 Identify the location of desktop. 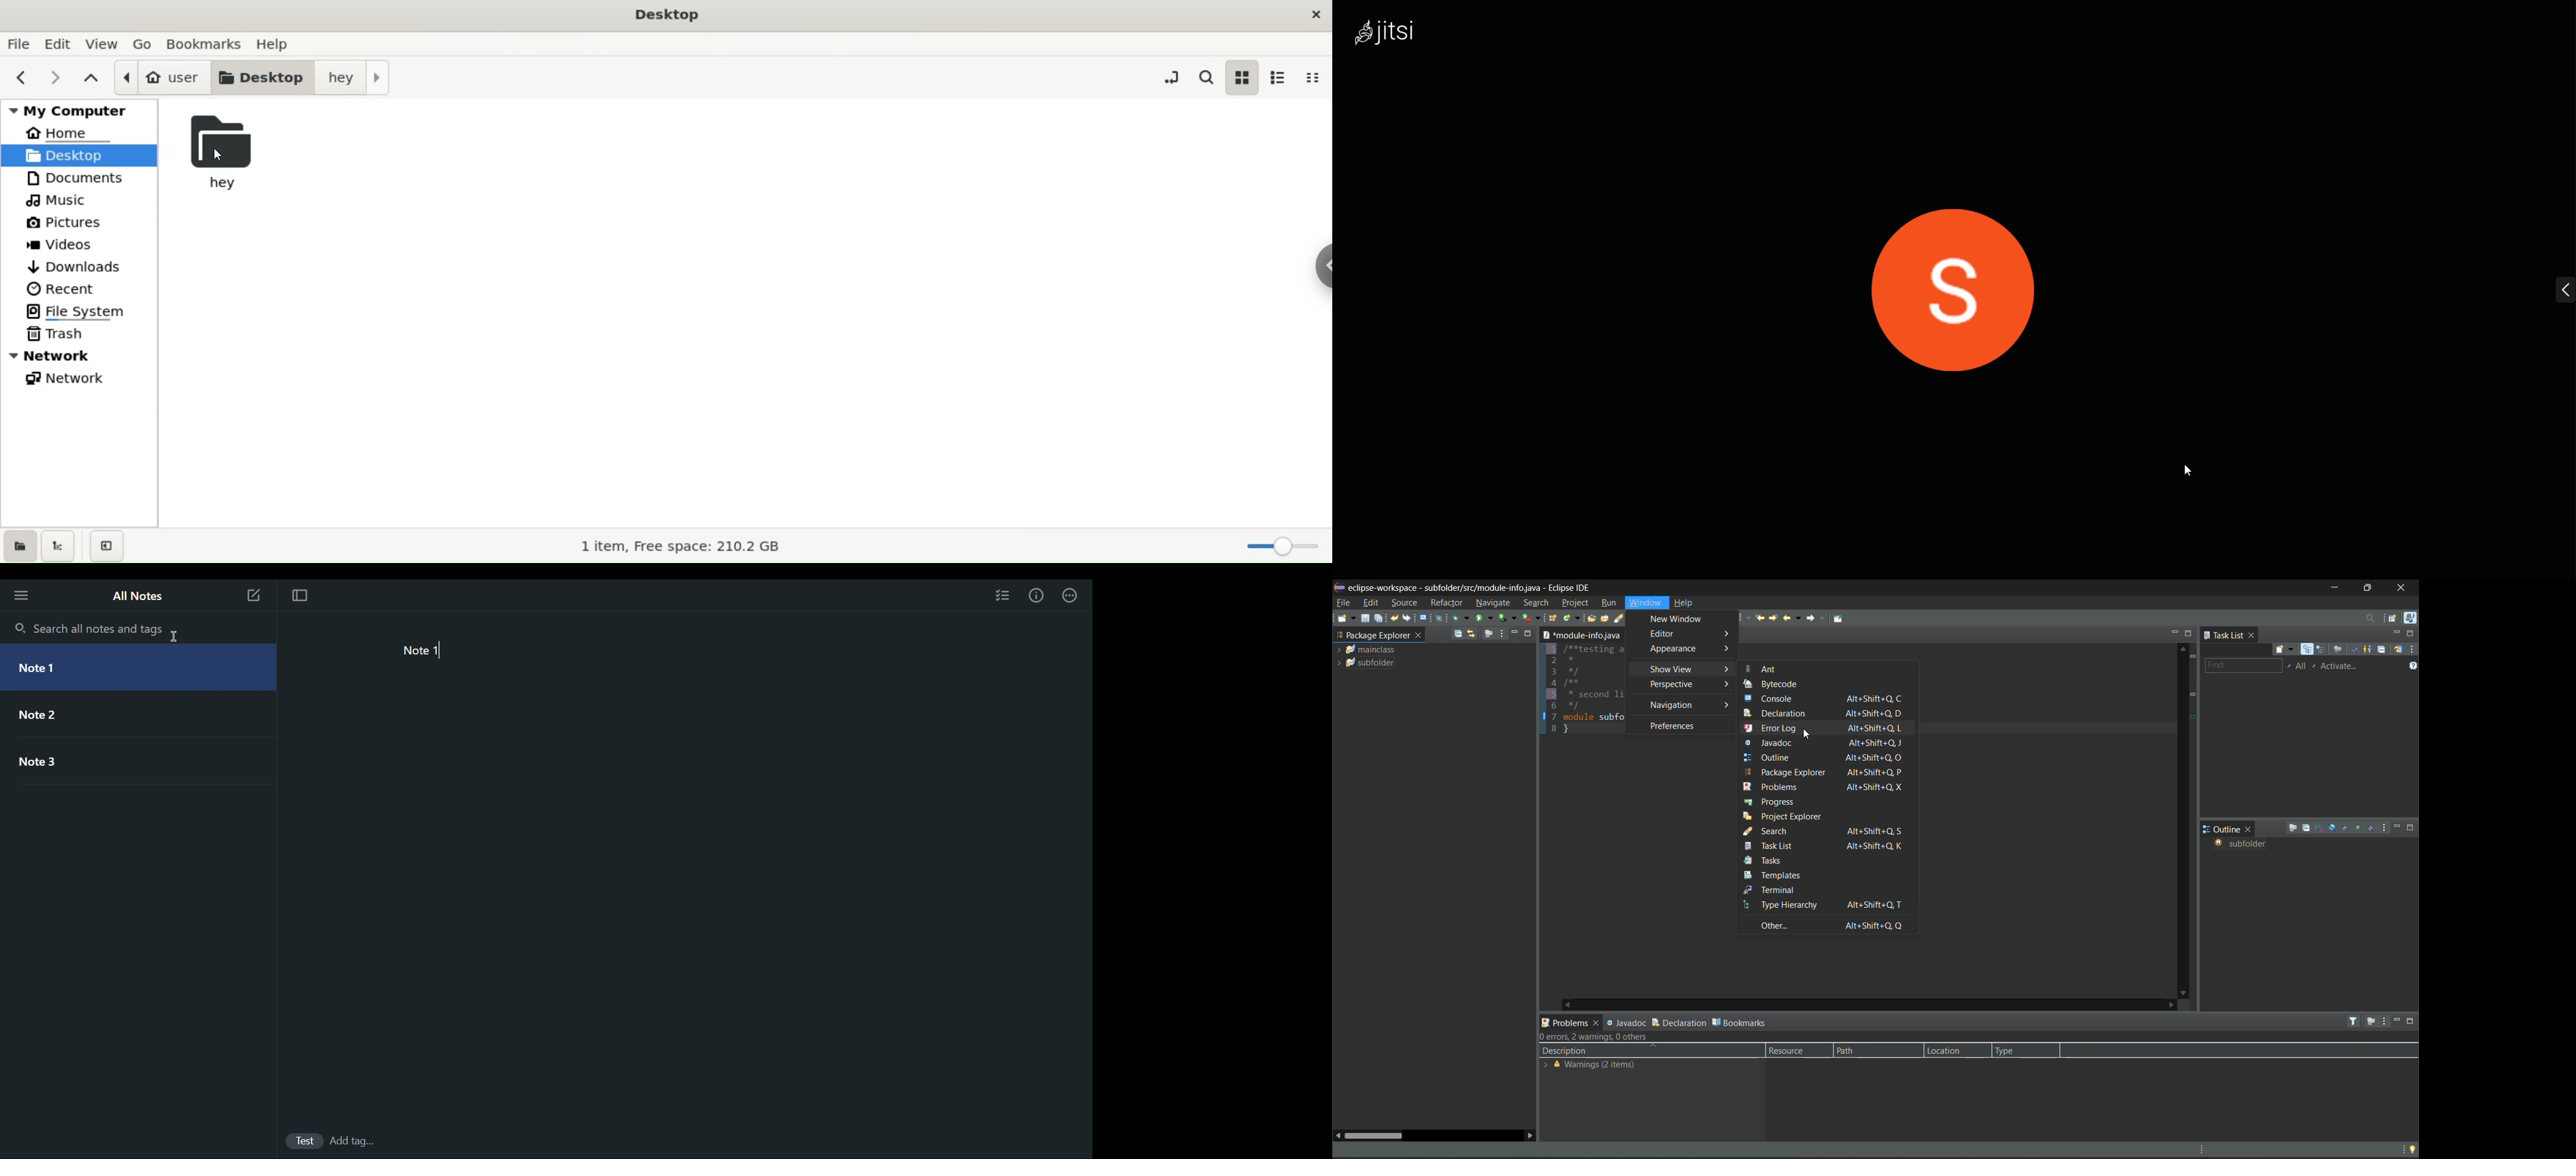
(669, 16).